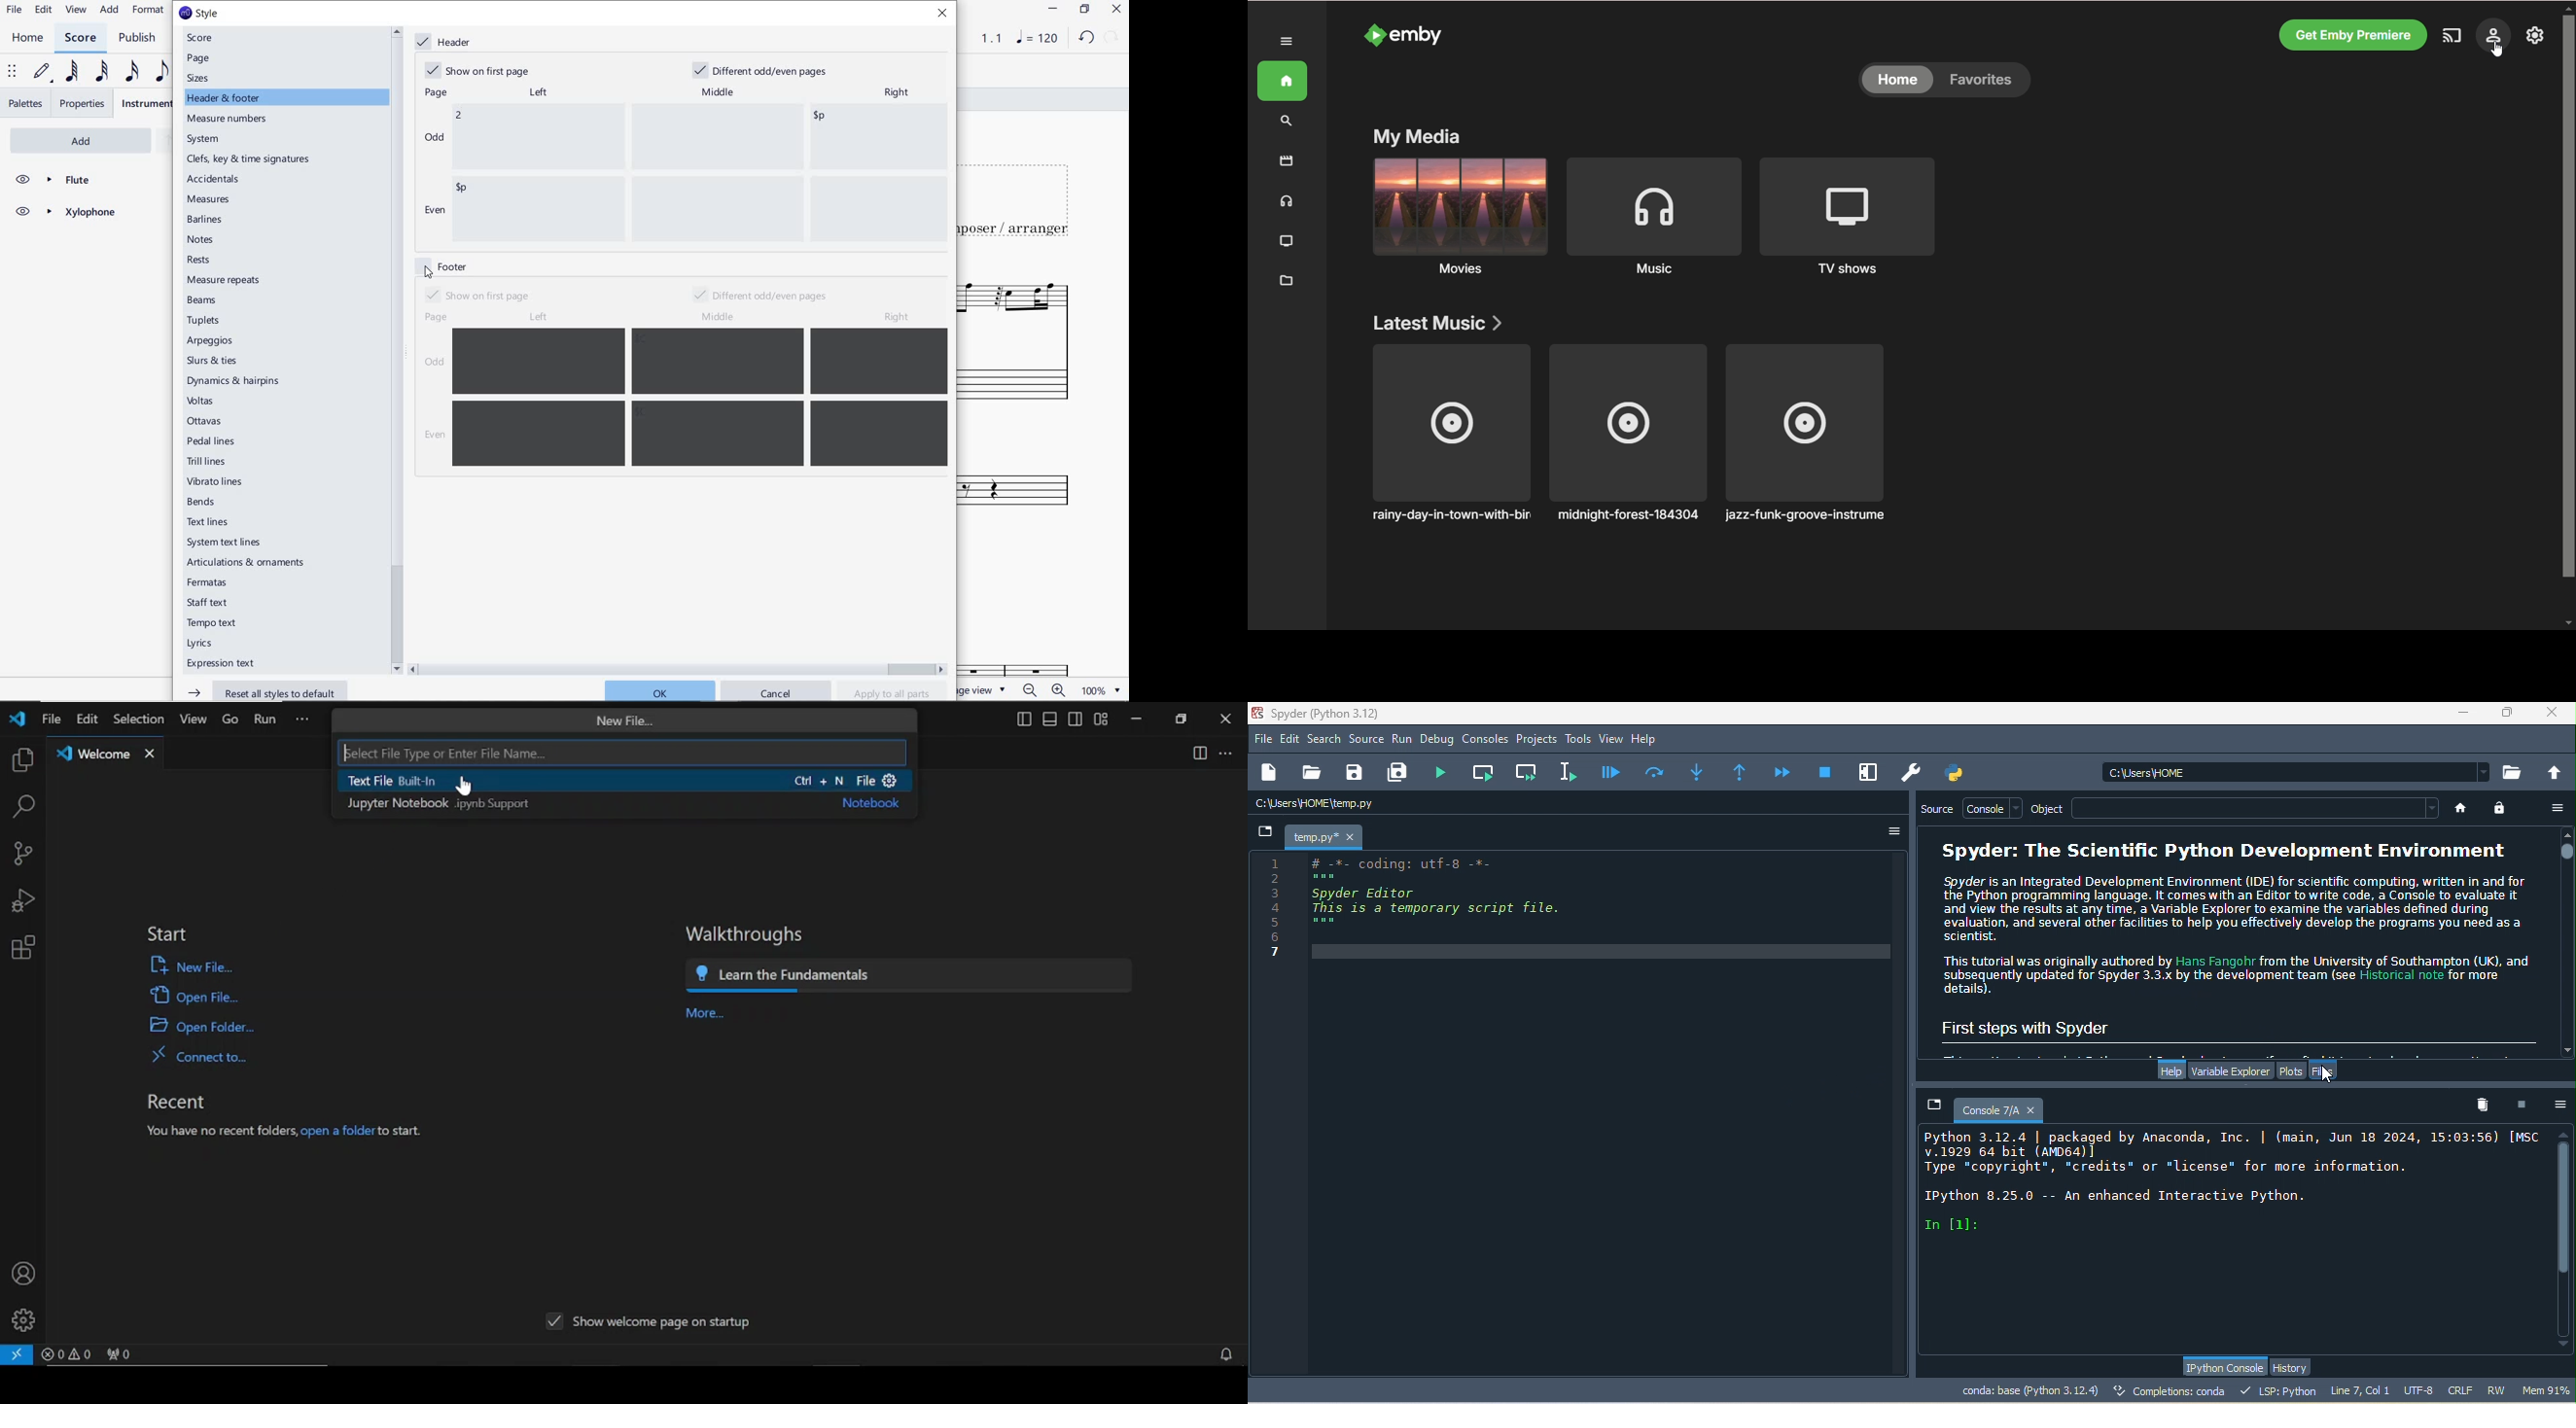 The width and height of the screenshot is (2576, 1428). I want to click on different odd/even pages, so click(765, 69).